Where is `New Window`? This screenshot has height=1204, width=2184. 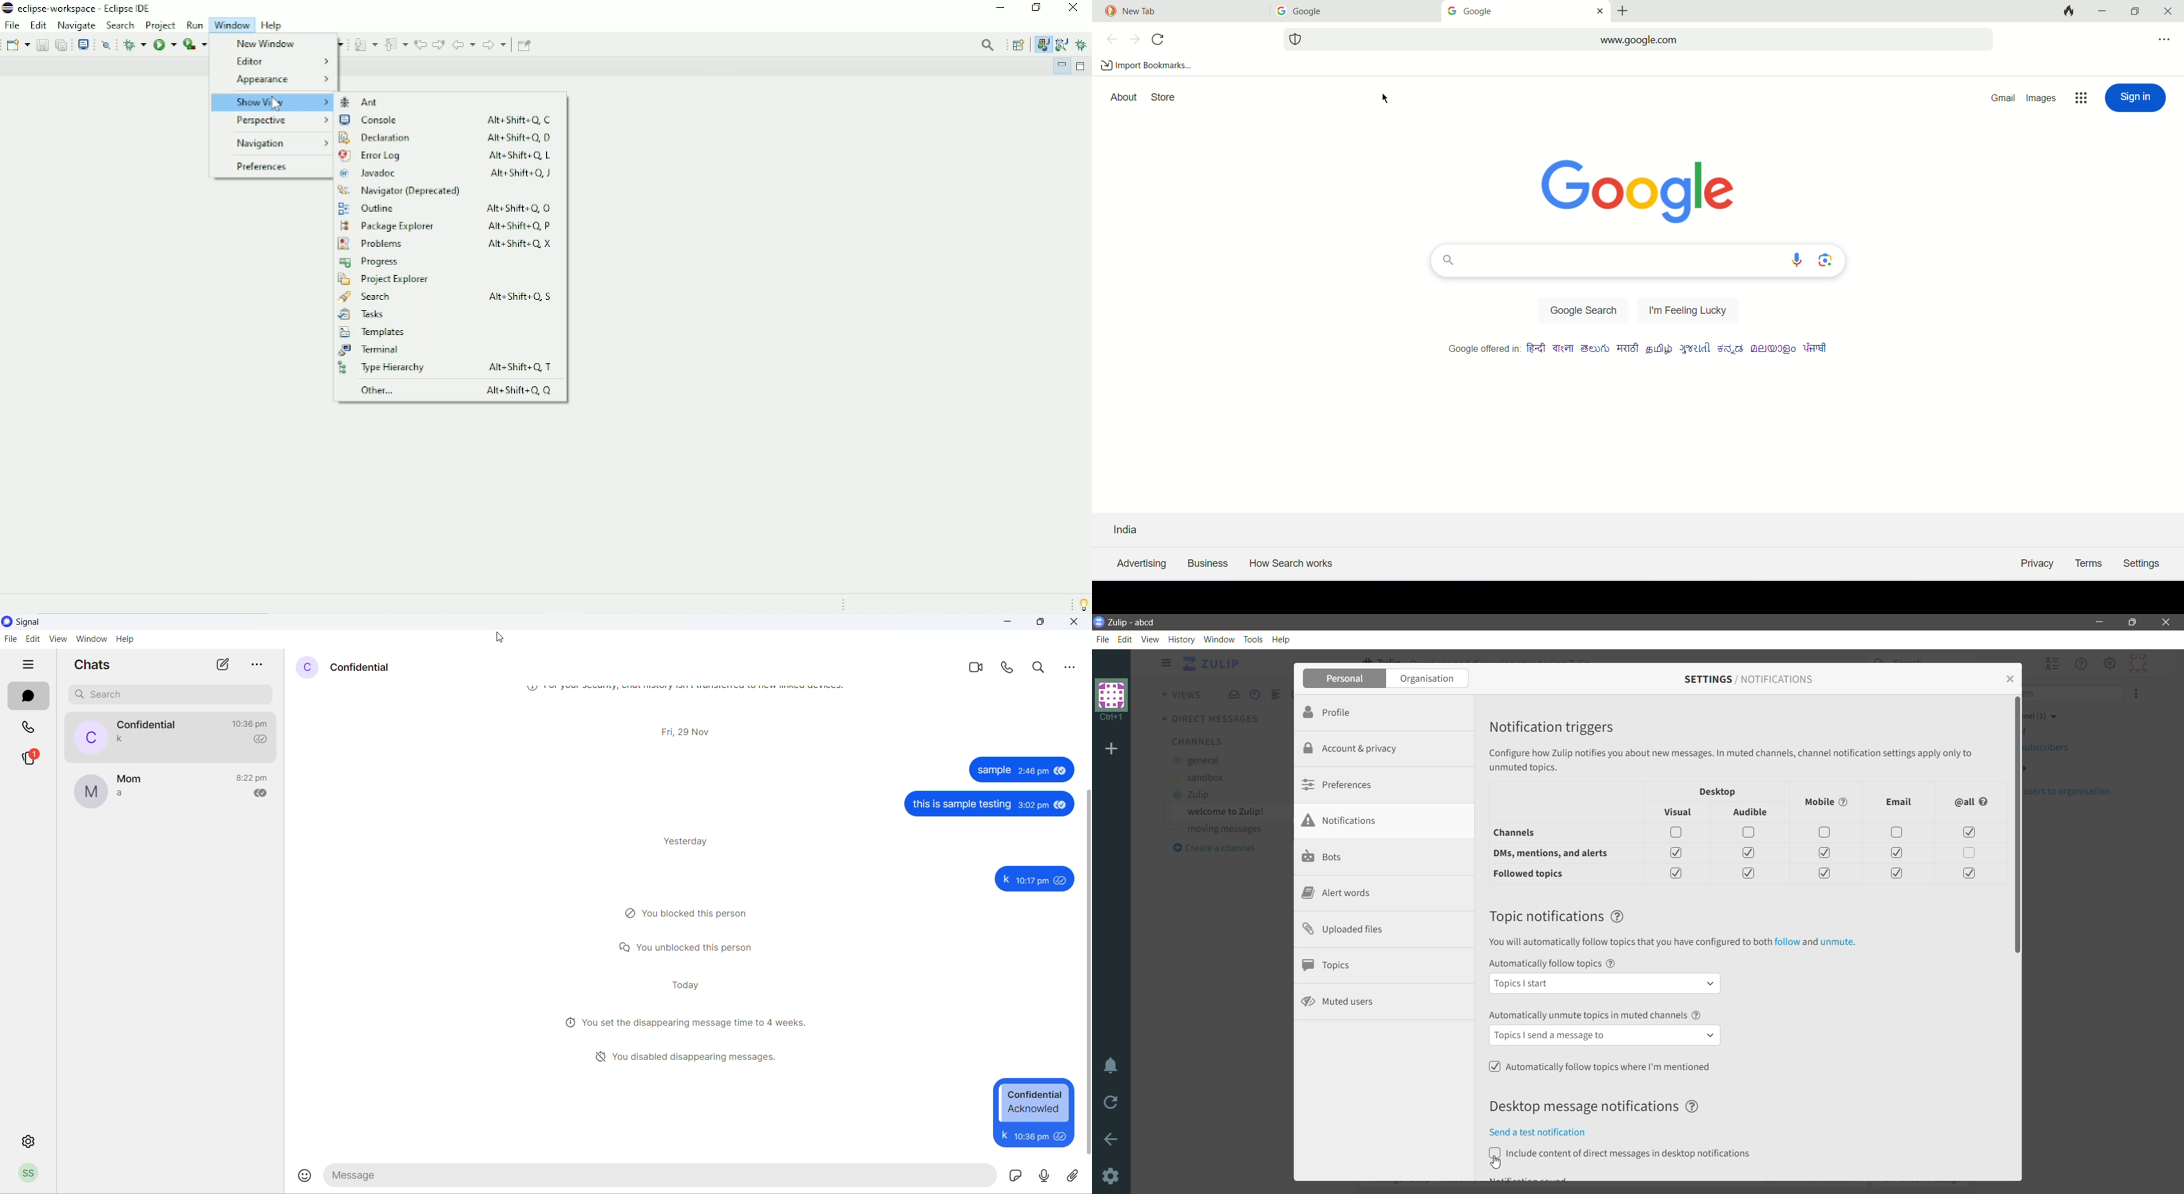 New Window is located at coordinates (263, 44).